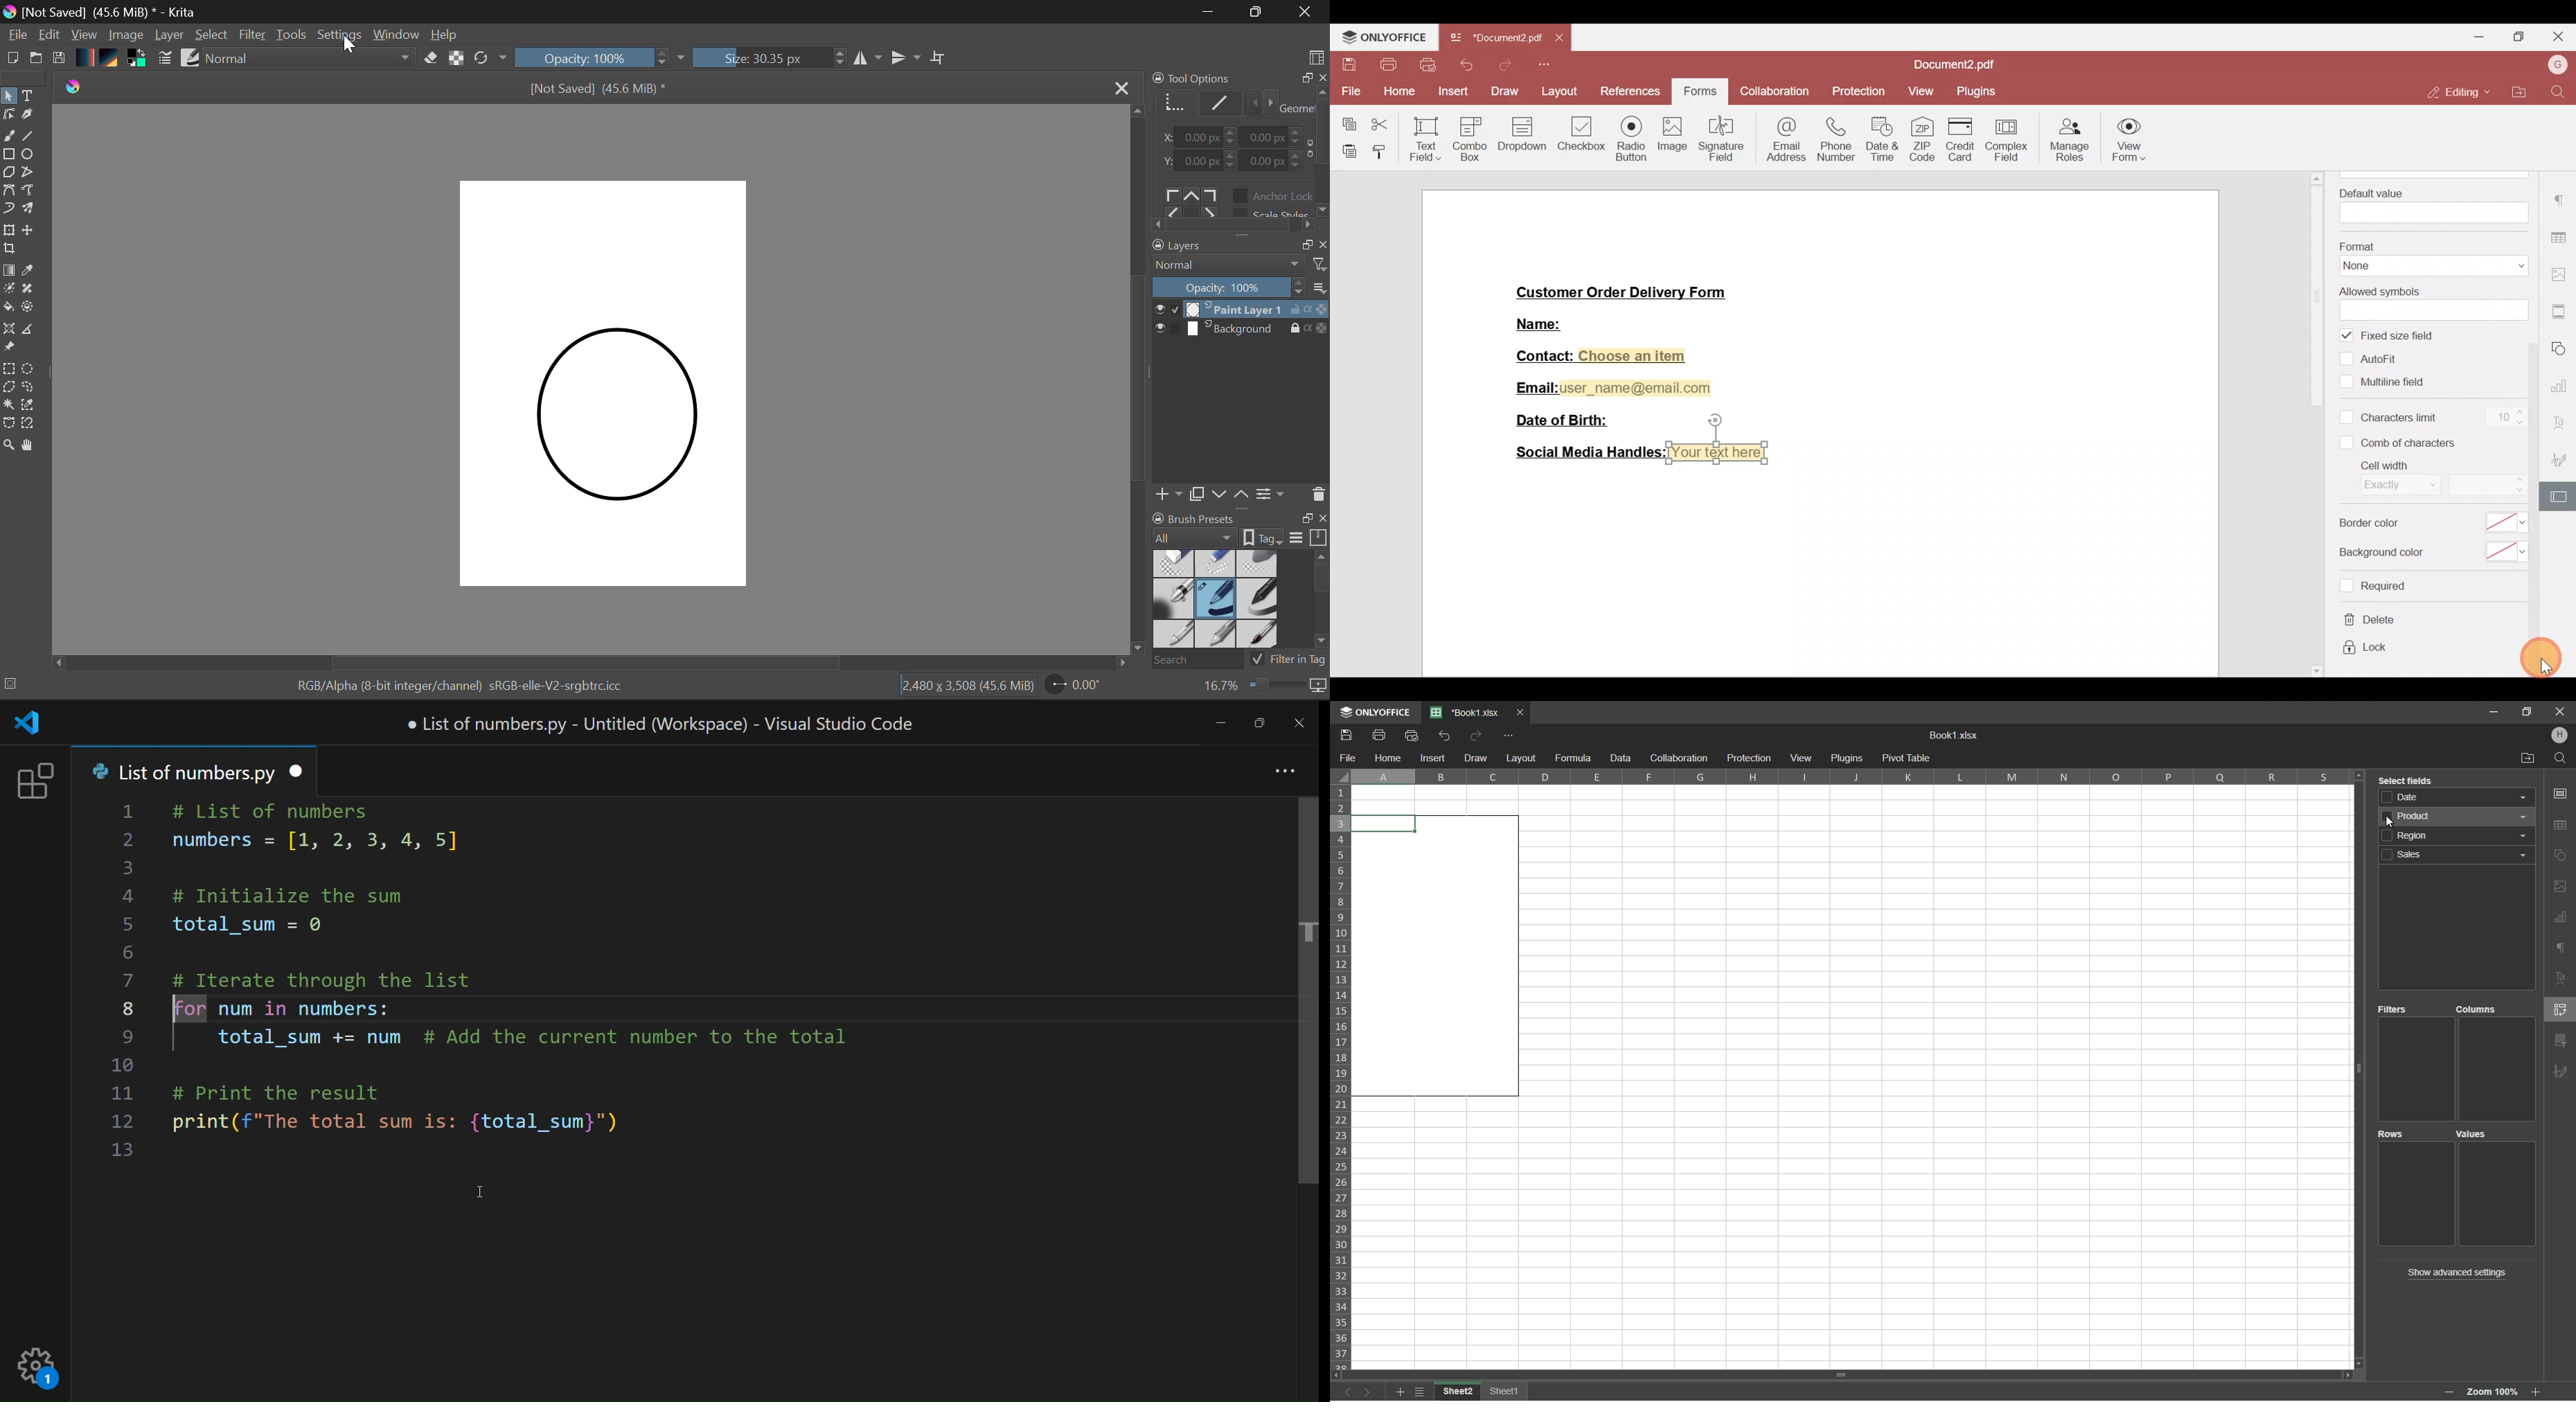 The image size is (2576, 1428). I want to click on Gradient Fill, so click(9, 269).